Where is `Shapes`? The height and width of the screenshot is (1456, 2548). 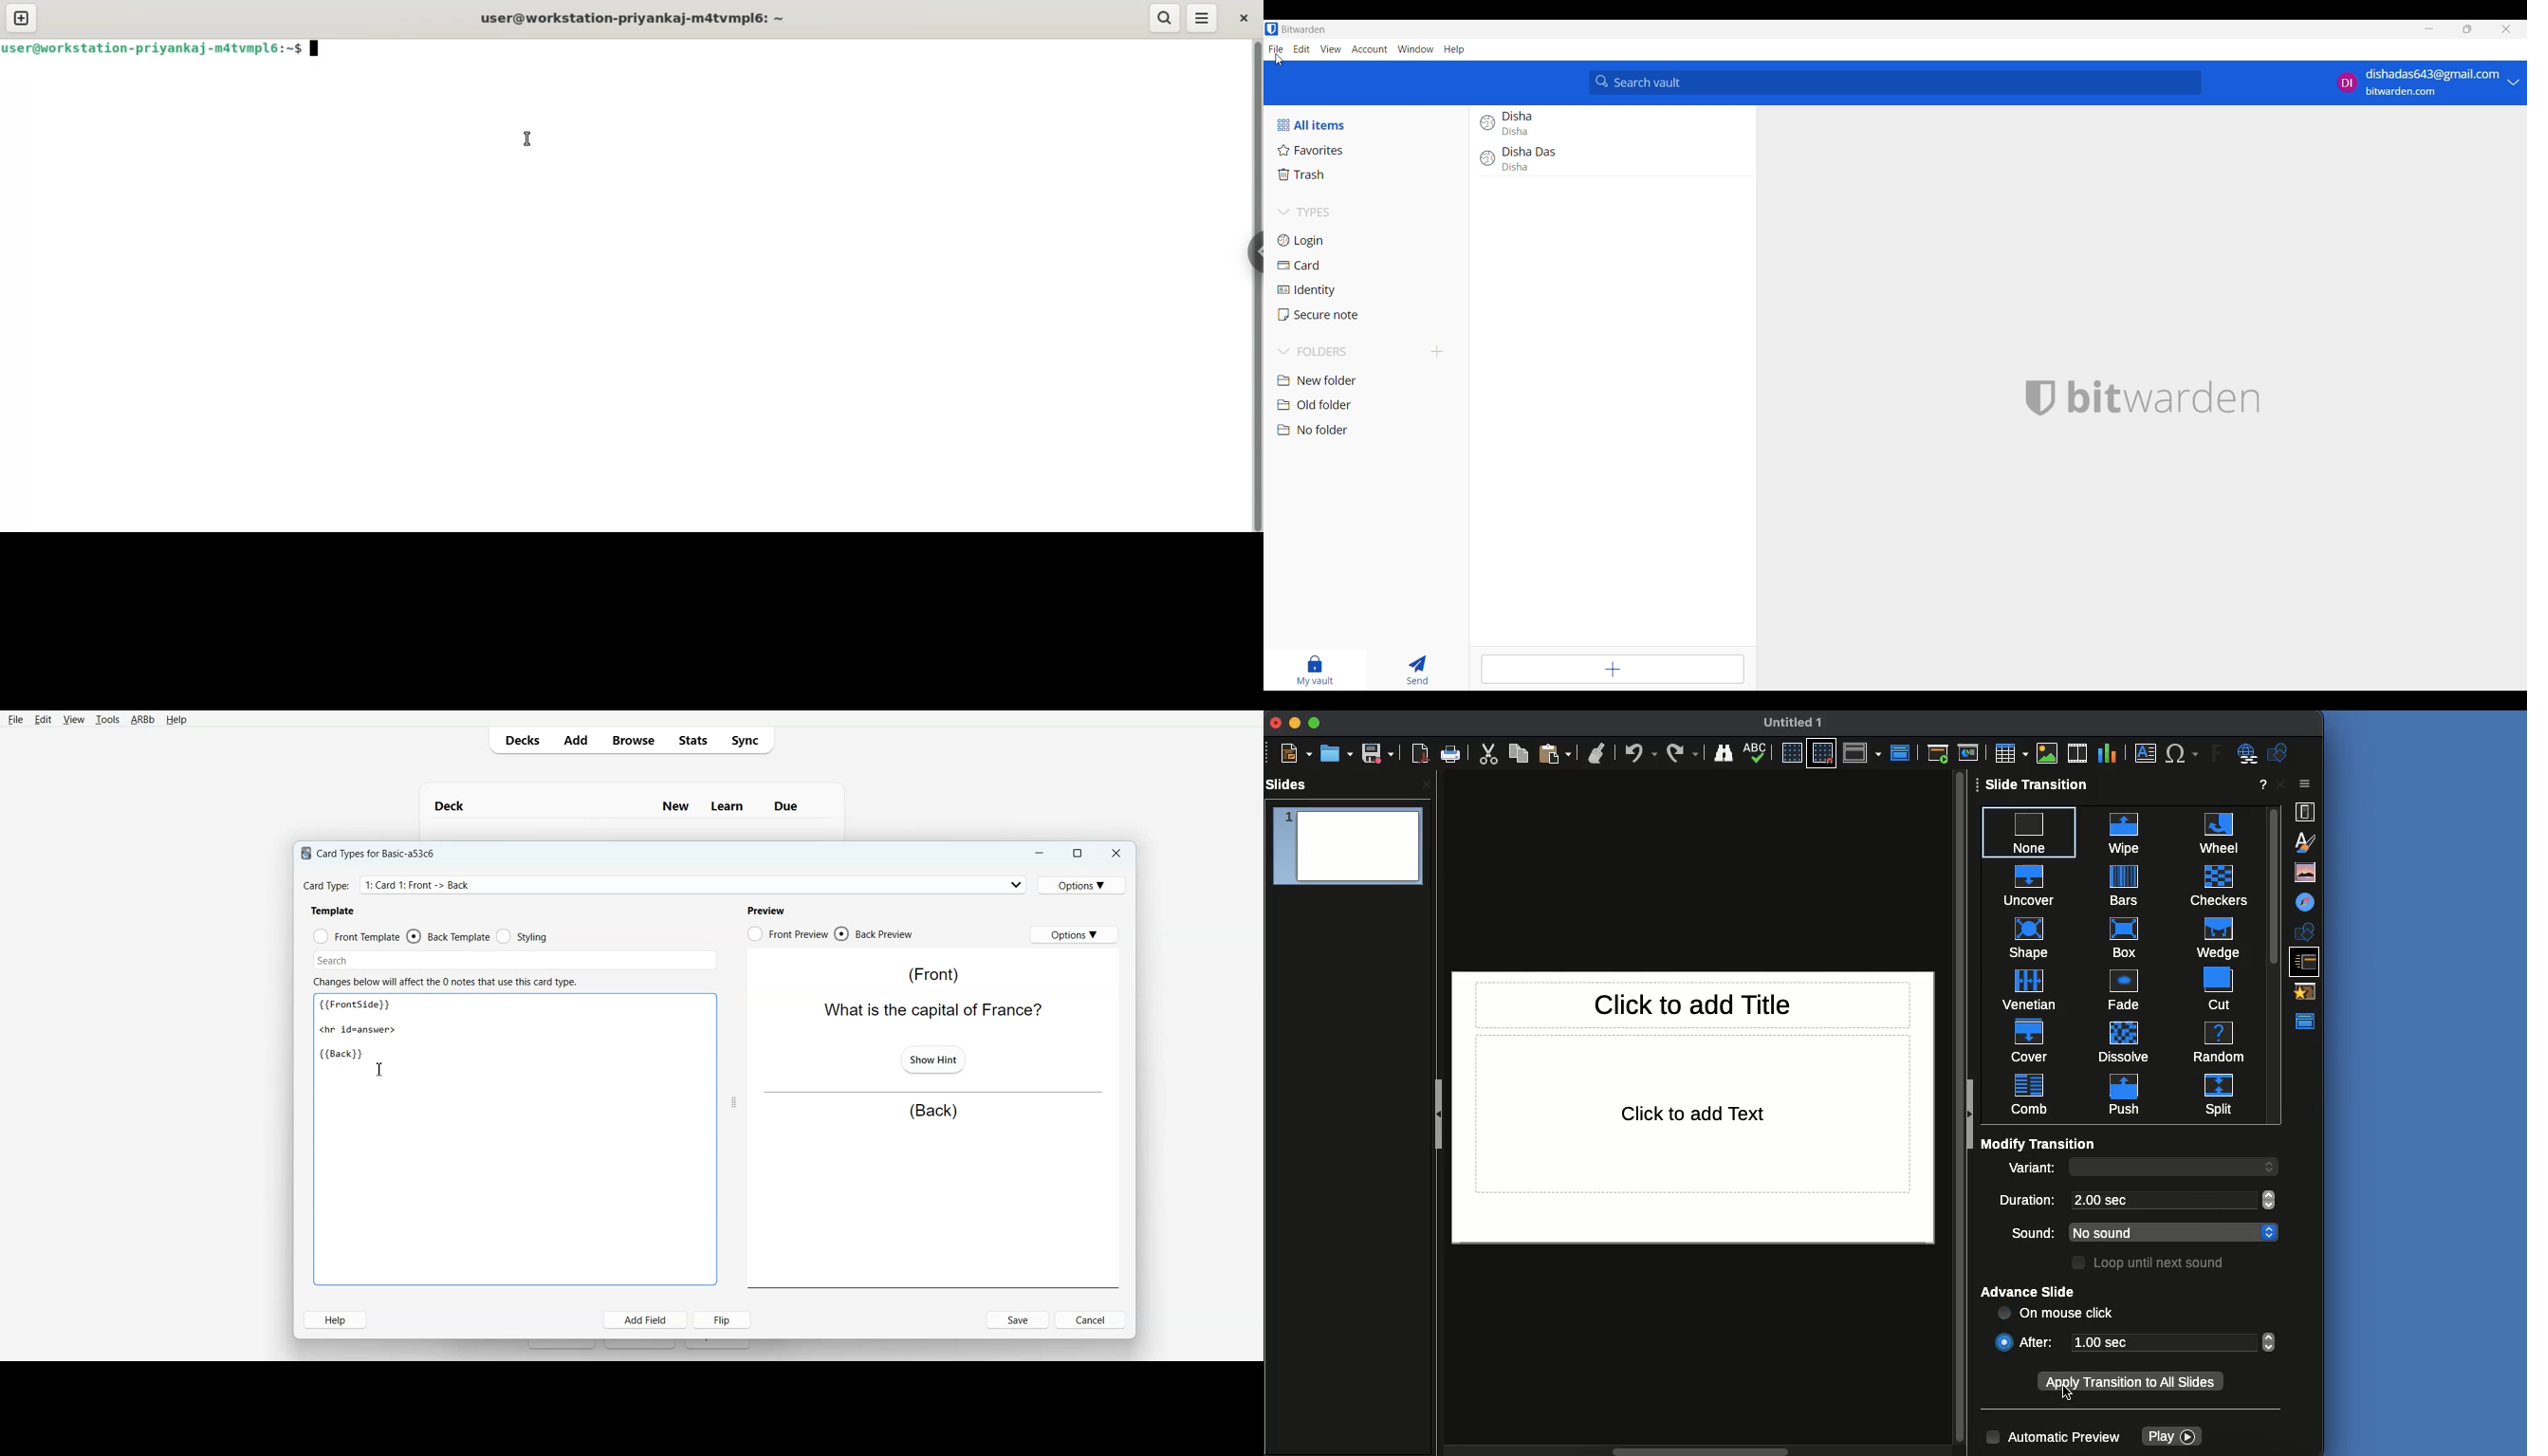
Shapes is located at coordinates (2304, 931).